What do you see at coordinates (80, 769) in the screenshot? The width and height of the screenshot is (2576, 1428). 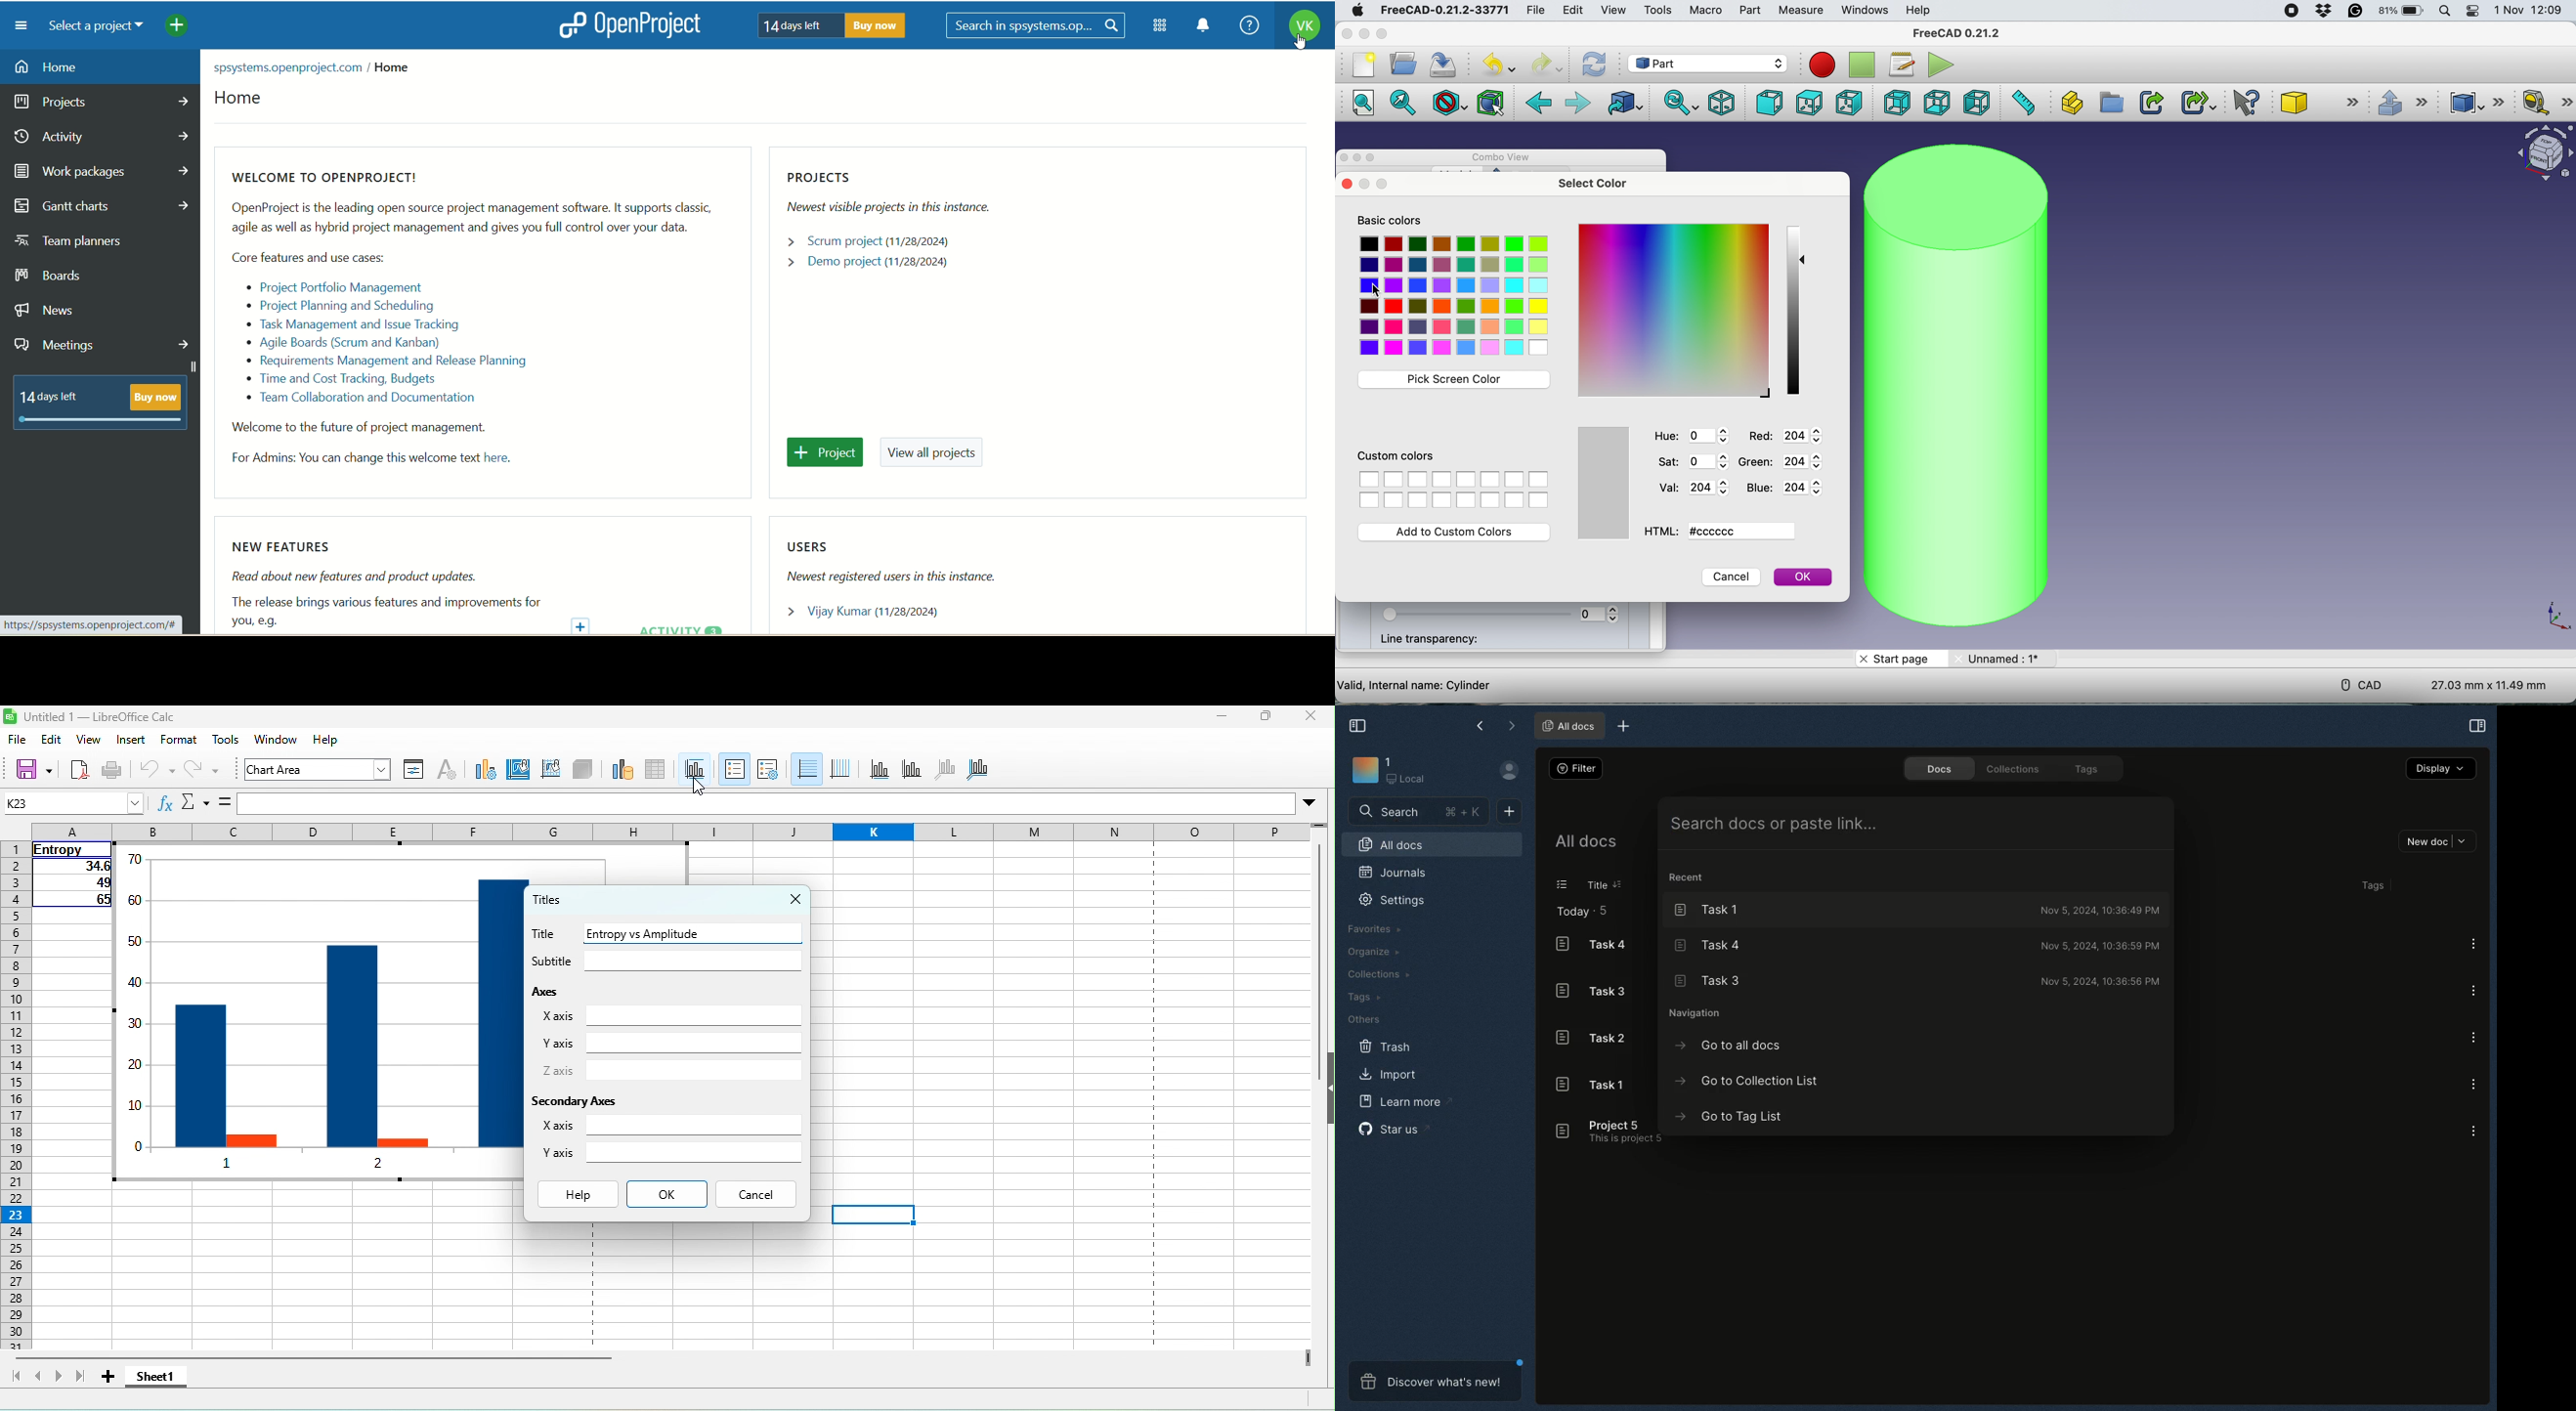 I see `export directly as pdf` at bounding box center [80, 769].